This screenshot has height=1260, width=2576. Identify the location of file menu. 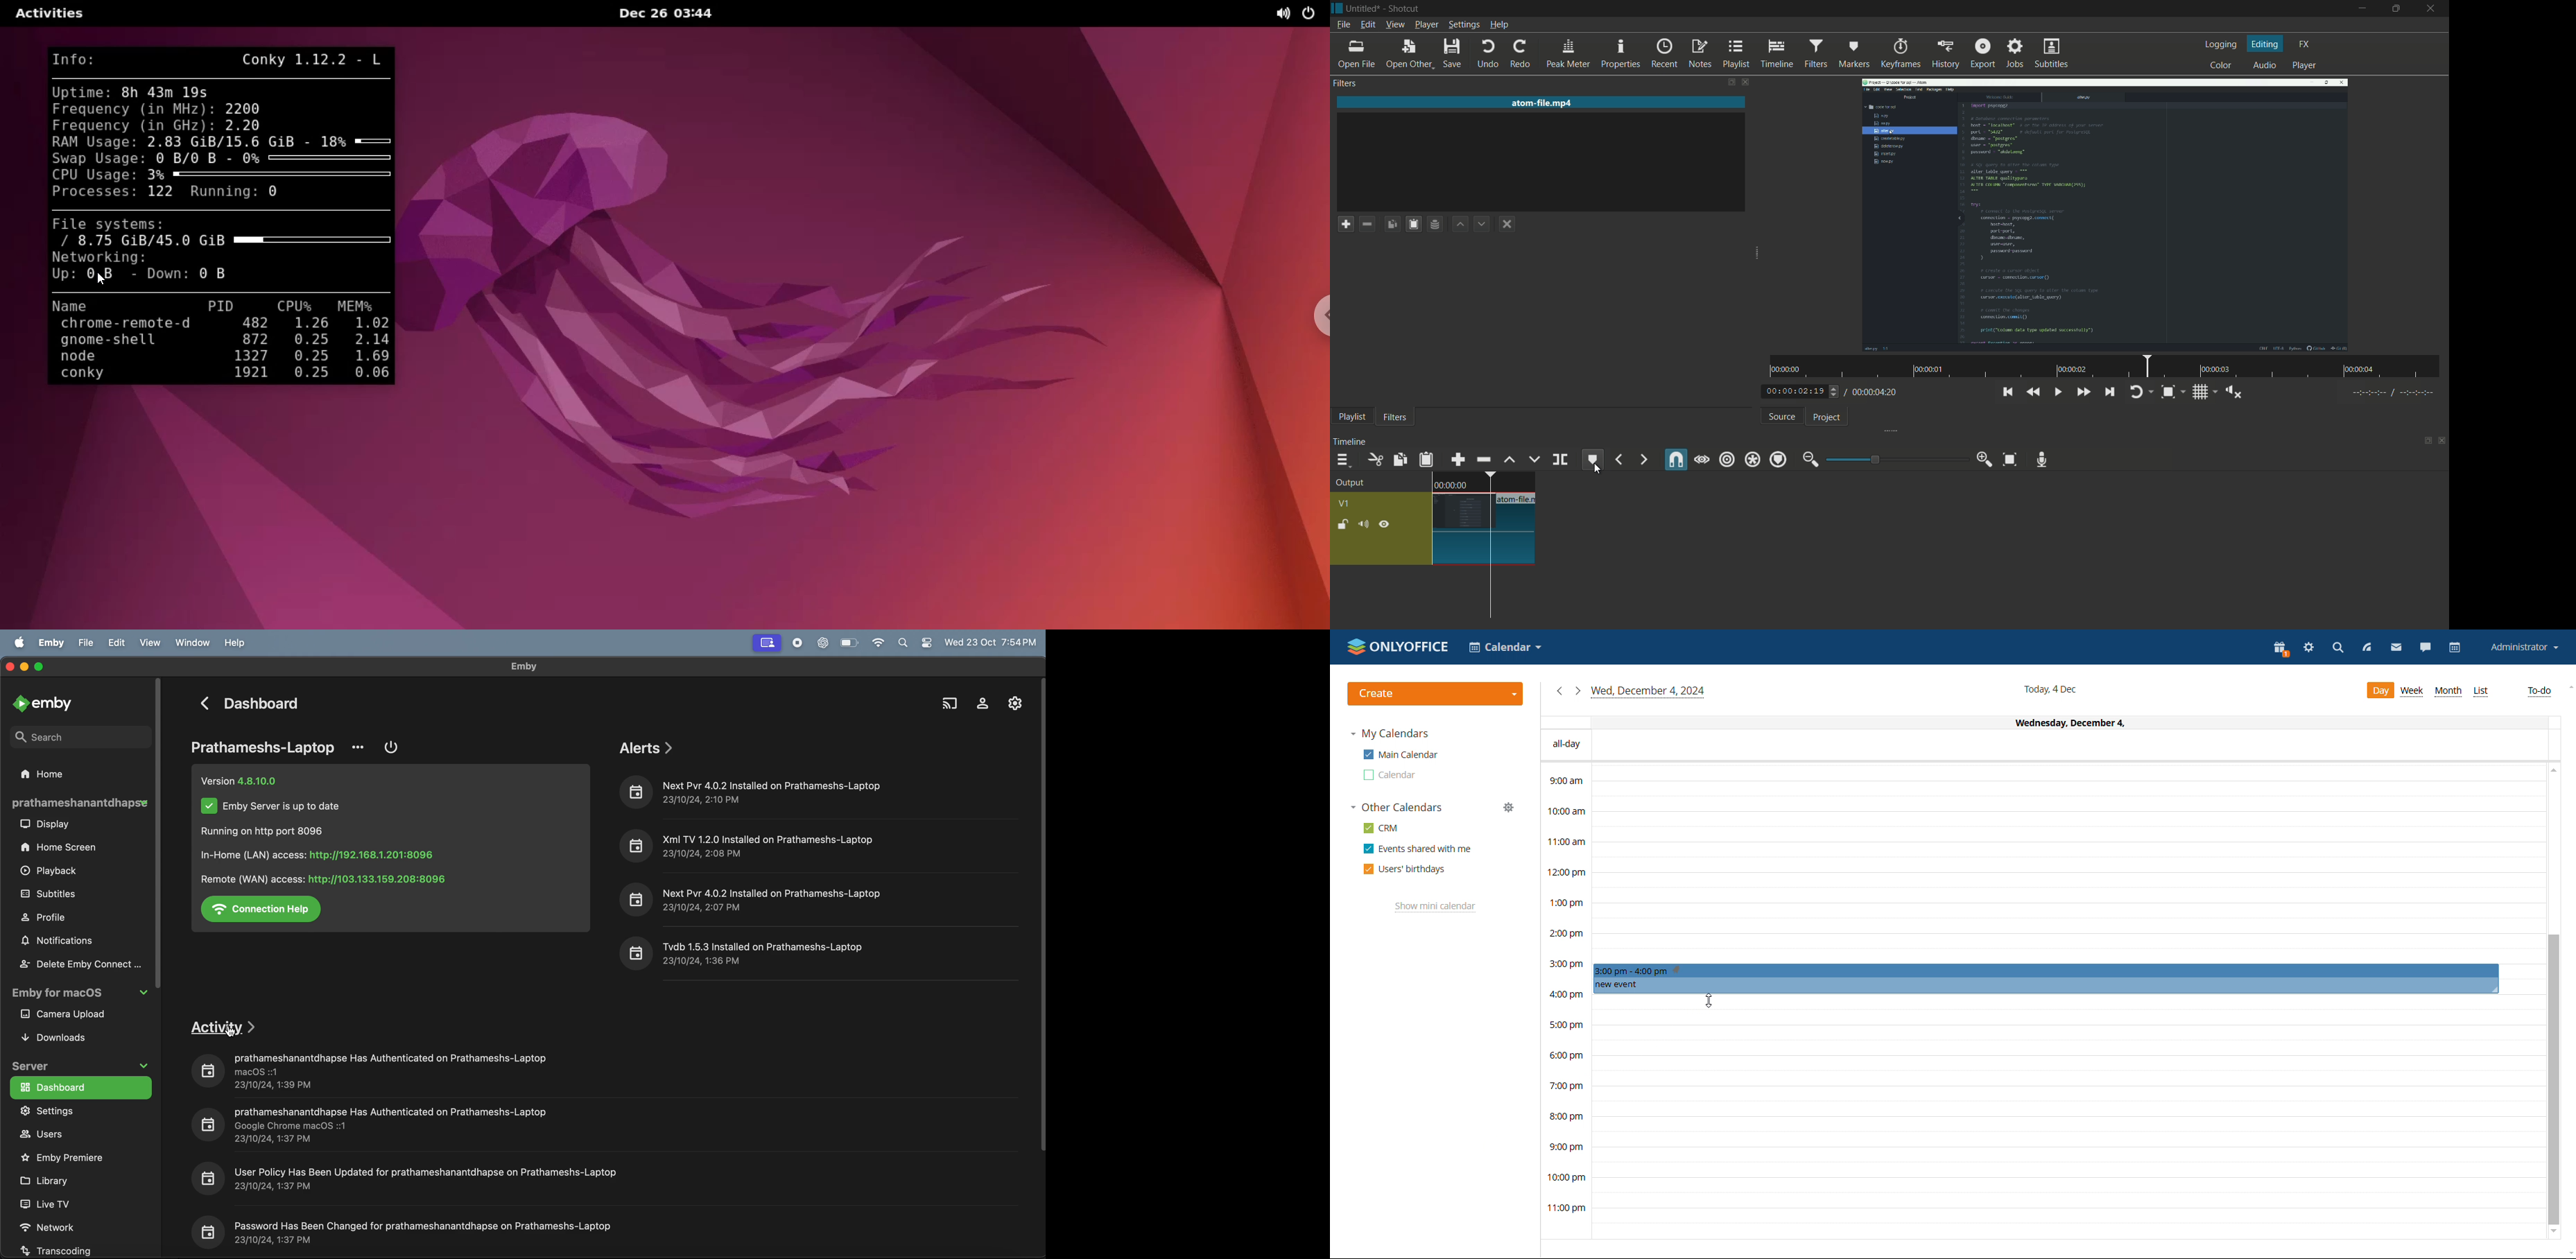
(1342, 24).